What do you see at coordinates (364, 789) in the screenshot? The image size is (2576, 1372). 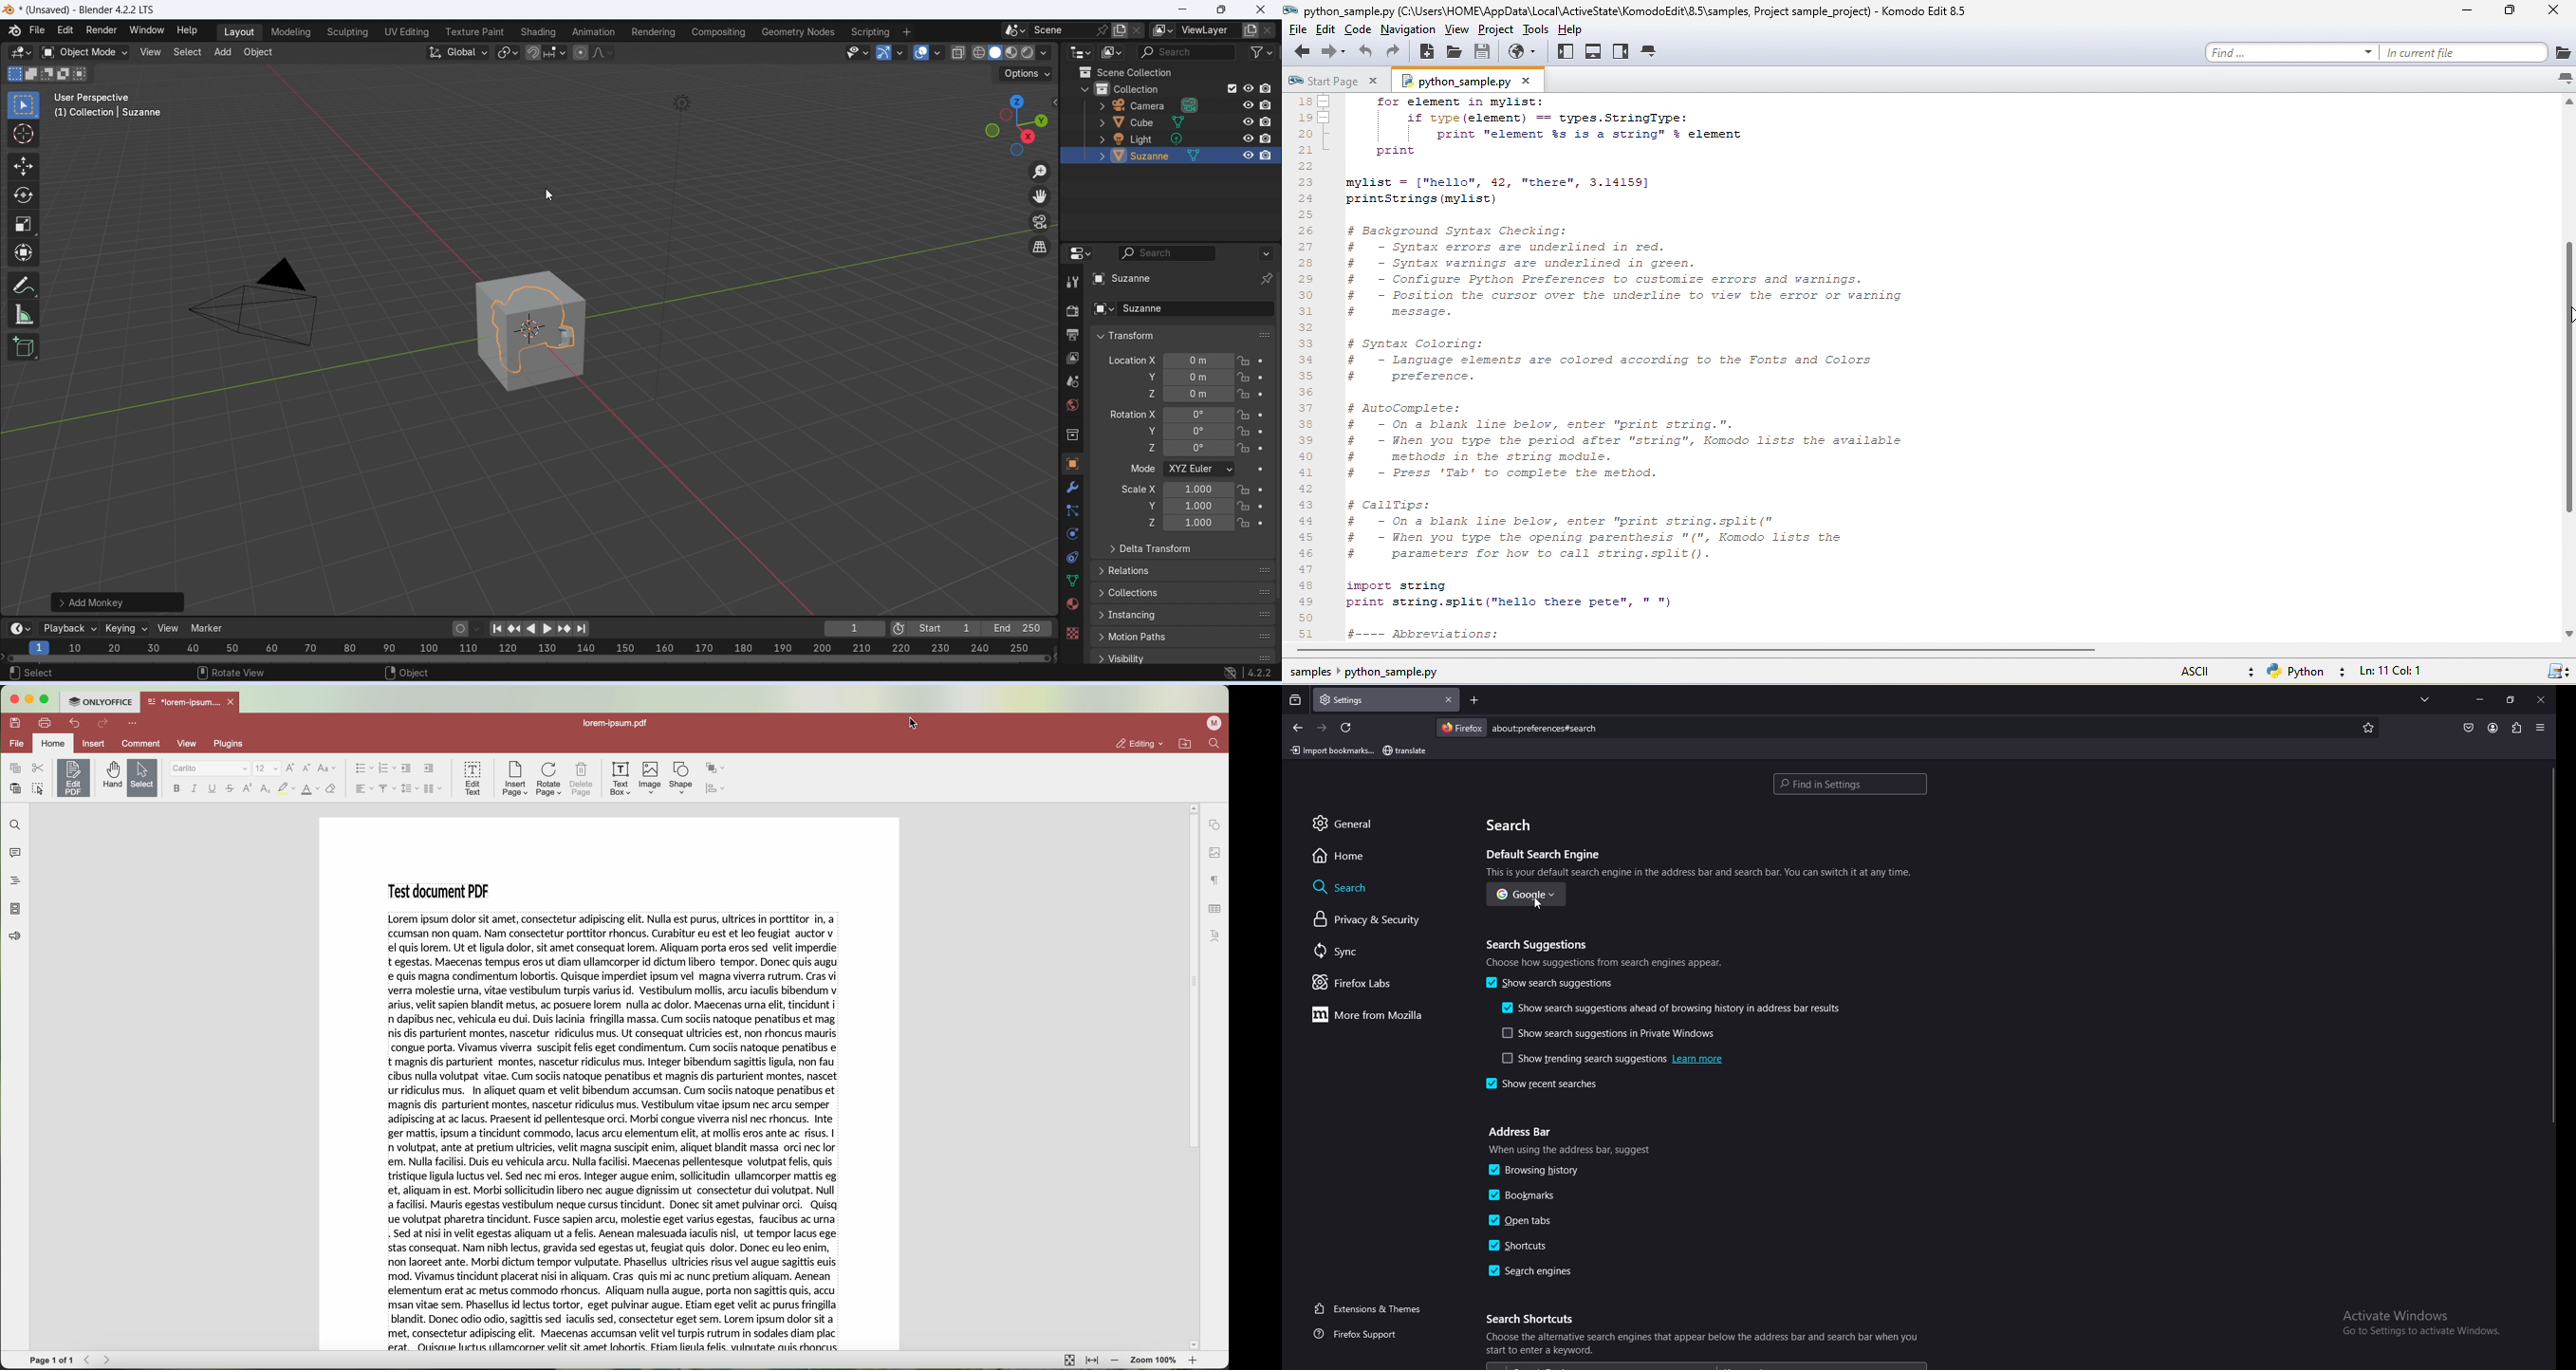 I see `horizontal align` at bounding box center [364, 789].